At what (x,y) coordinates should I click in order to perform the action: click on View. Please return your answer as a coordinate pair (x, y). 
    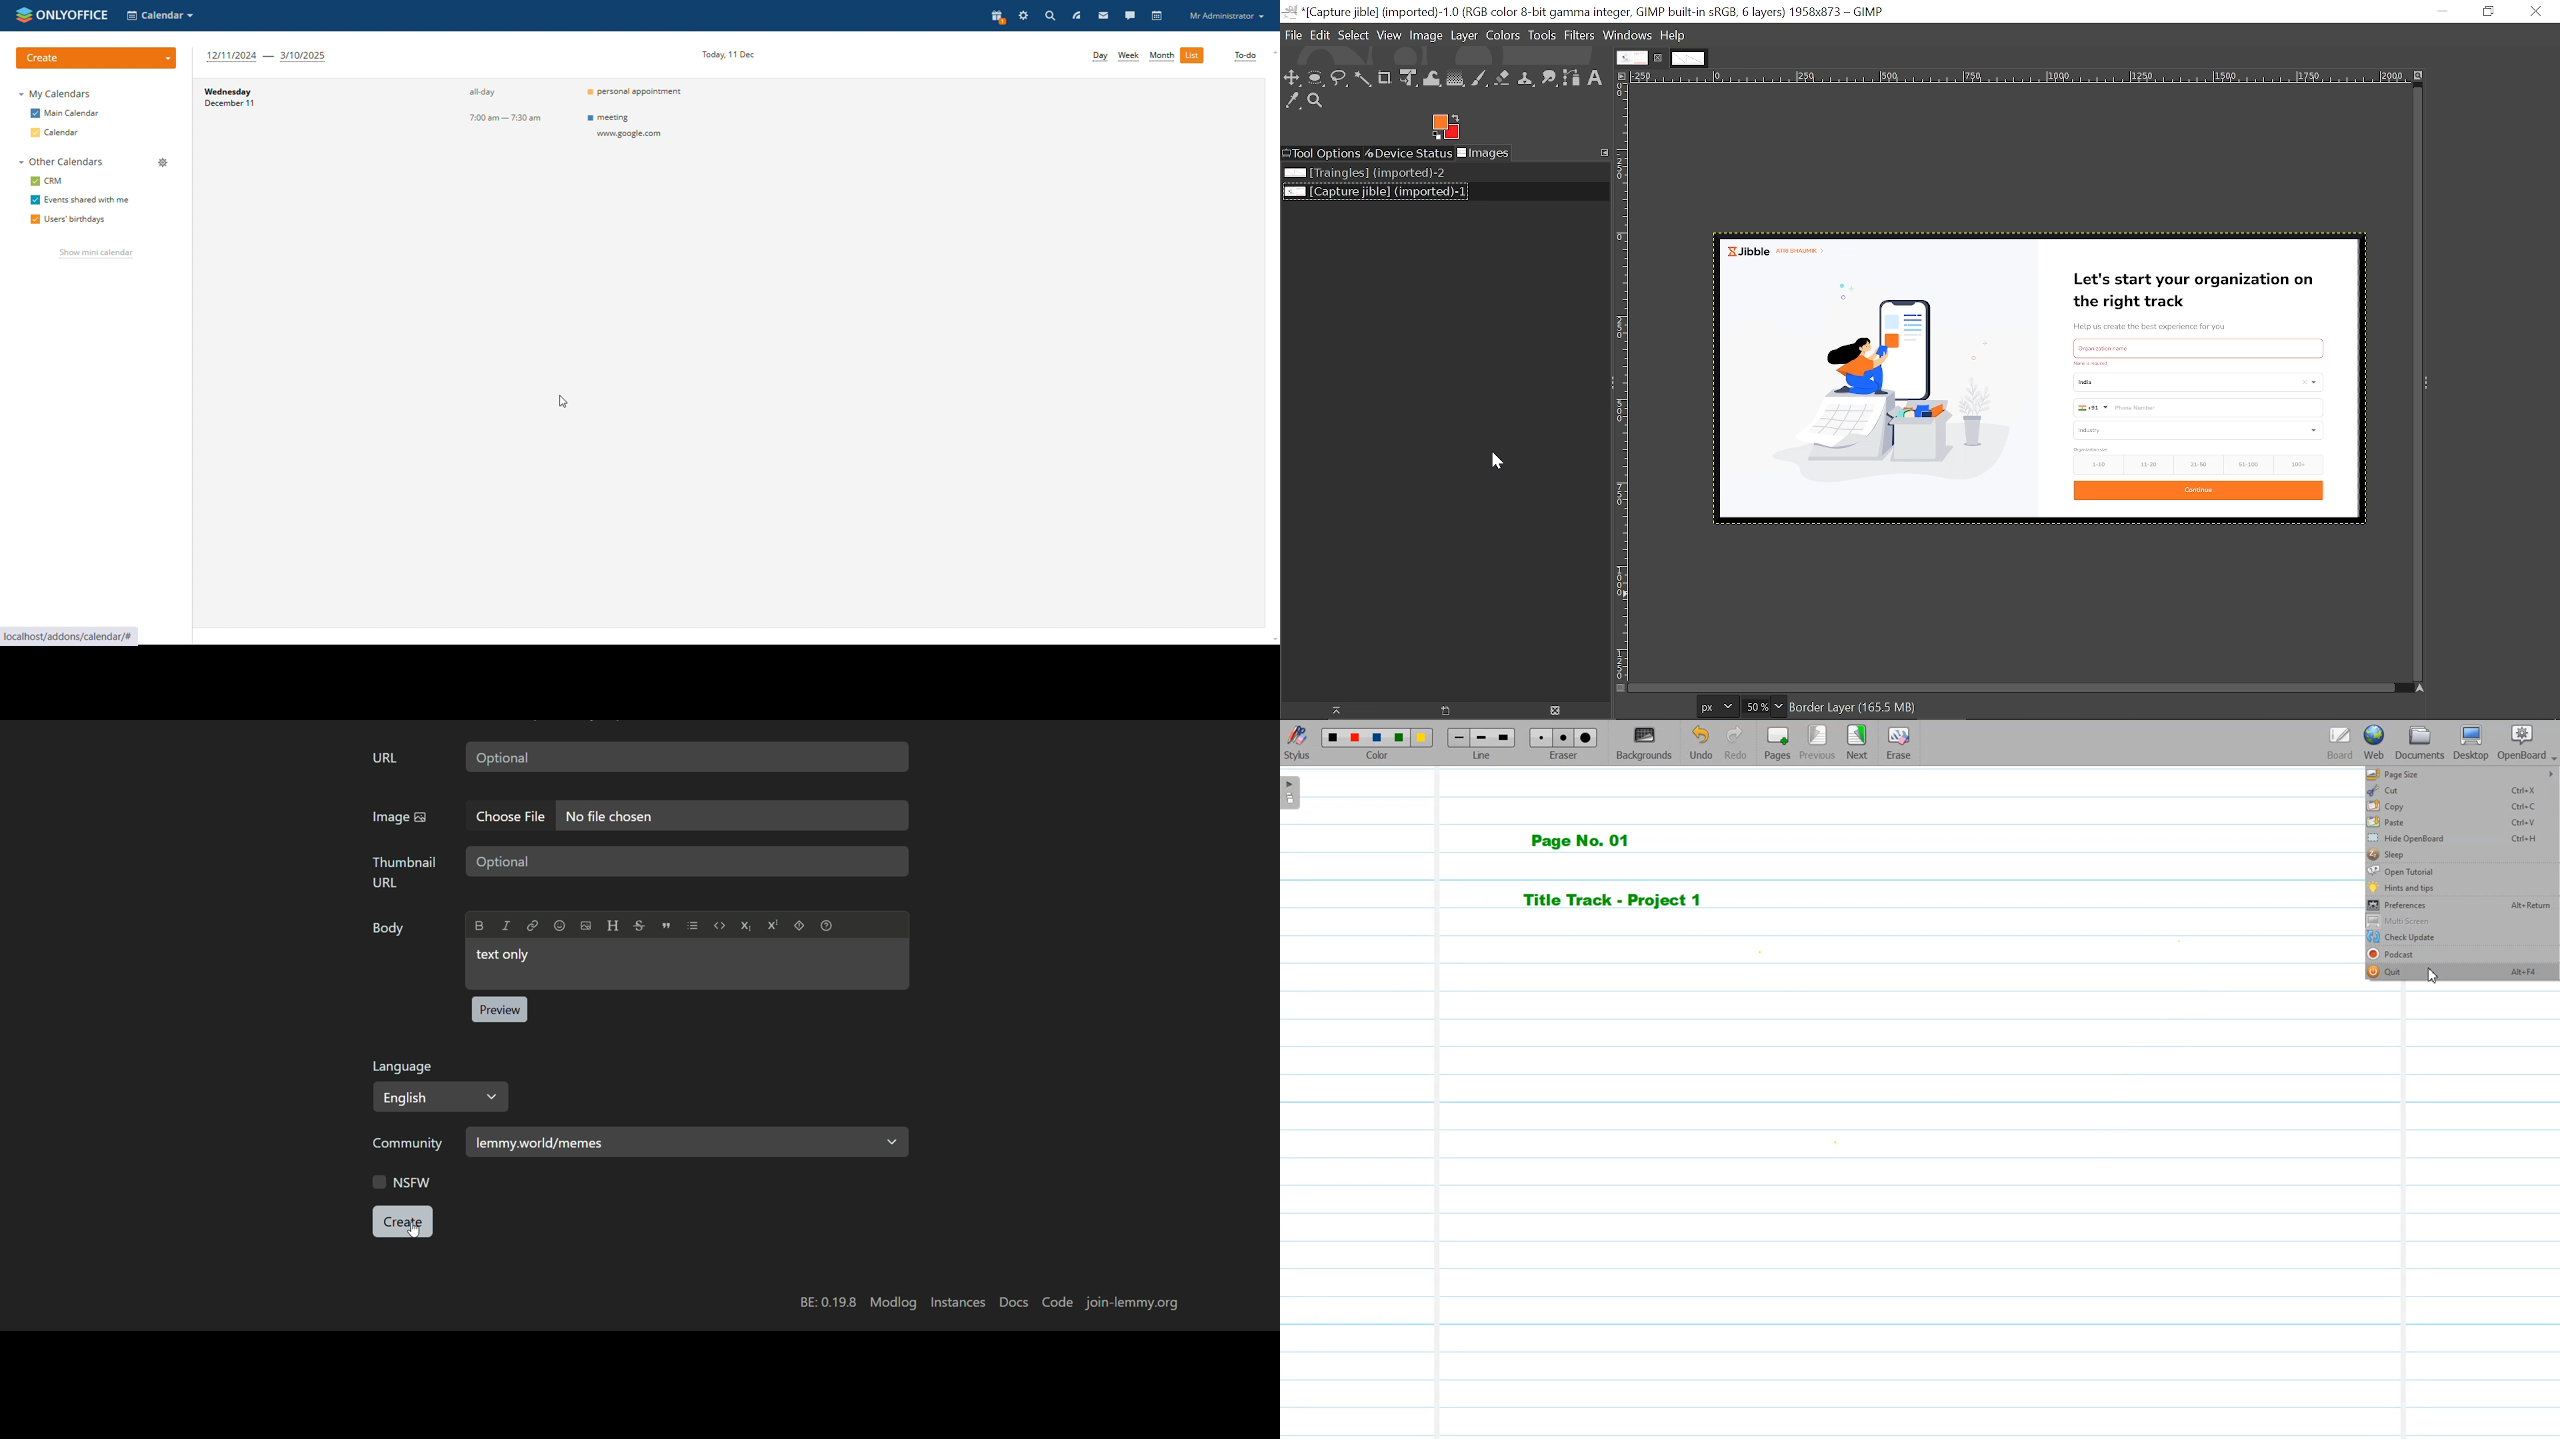
    Looking at the image, I should click on (1390, 36).